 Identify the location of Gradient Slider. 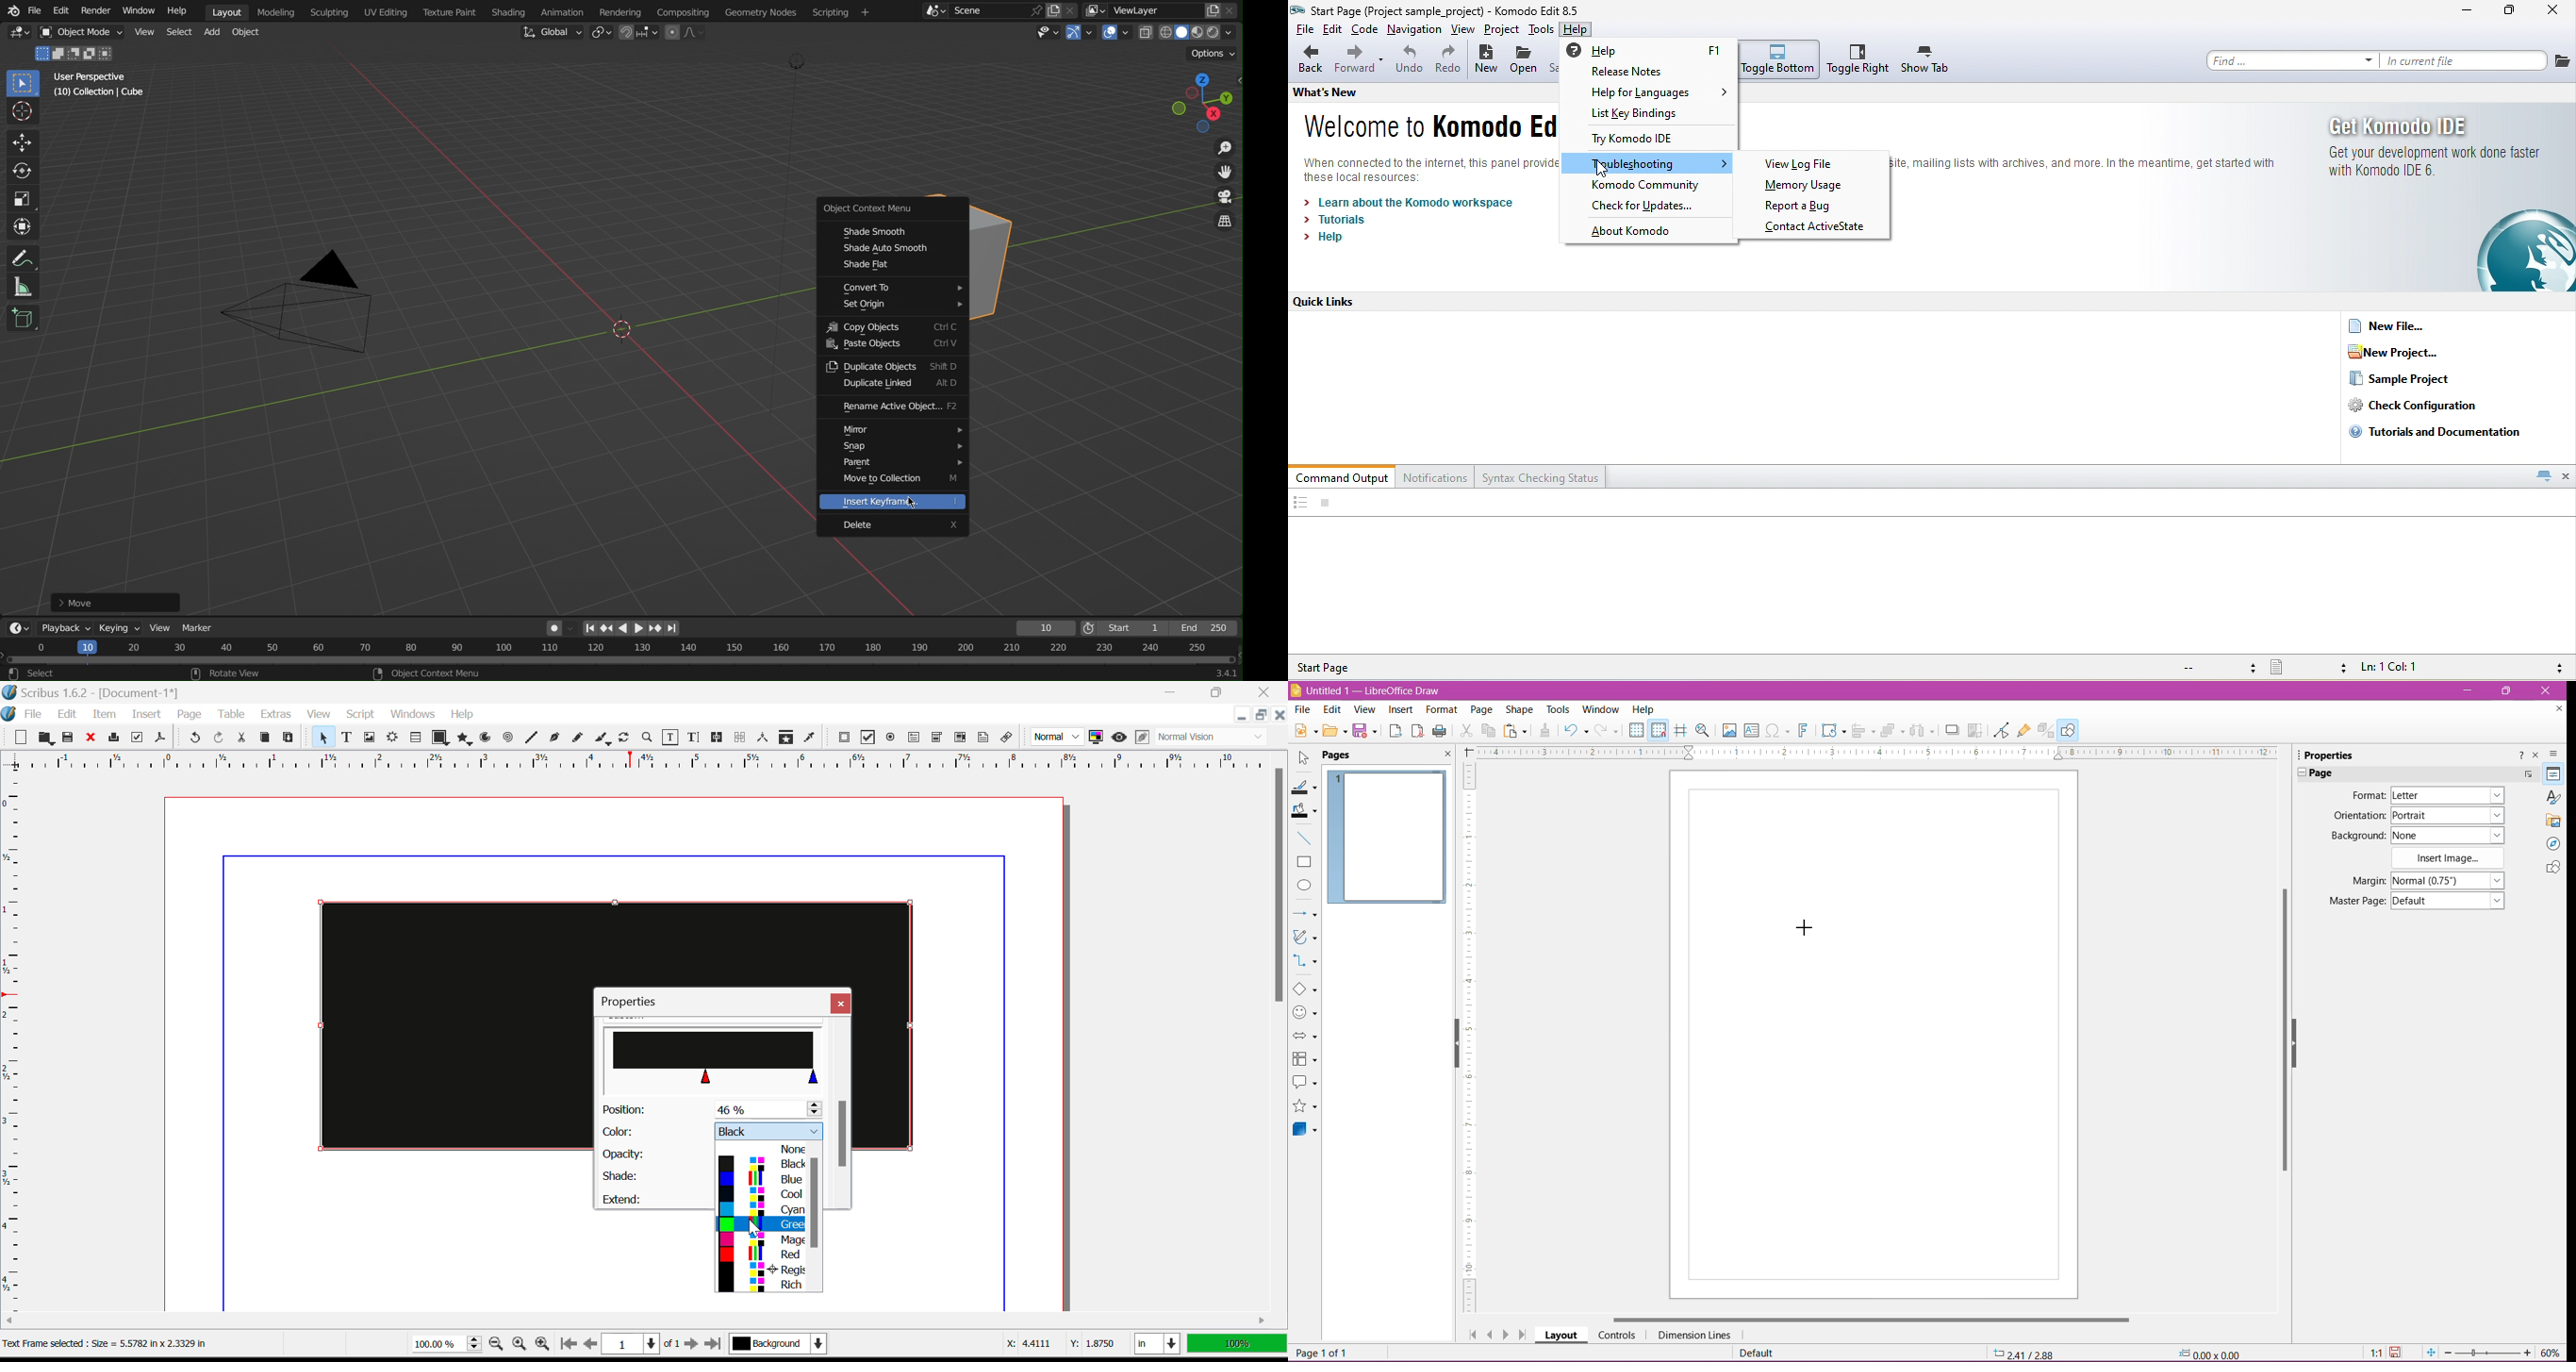
(715, 1055).